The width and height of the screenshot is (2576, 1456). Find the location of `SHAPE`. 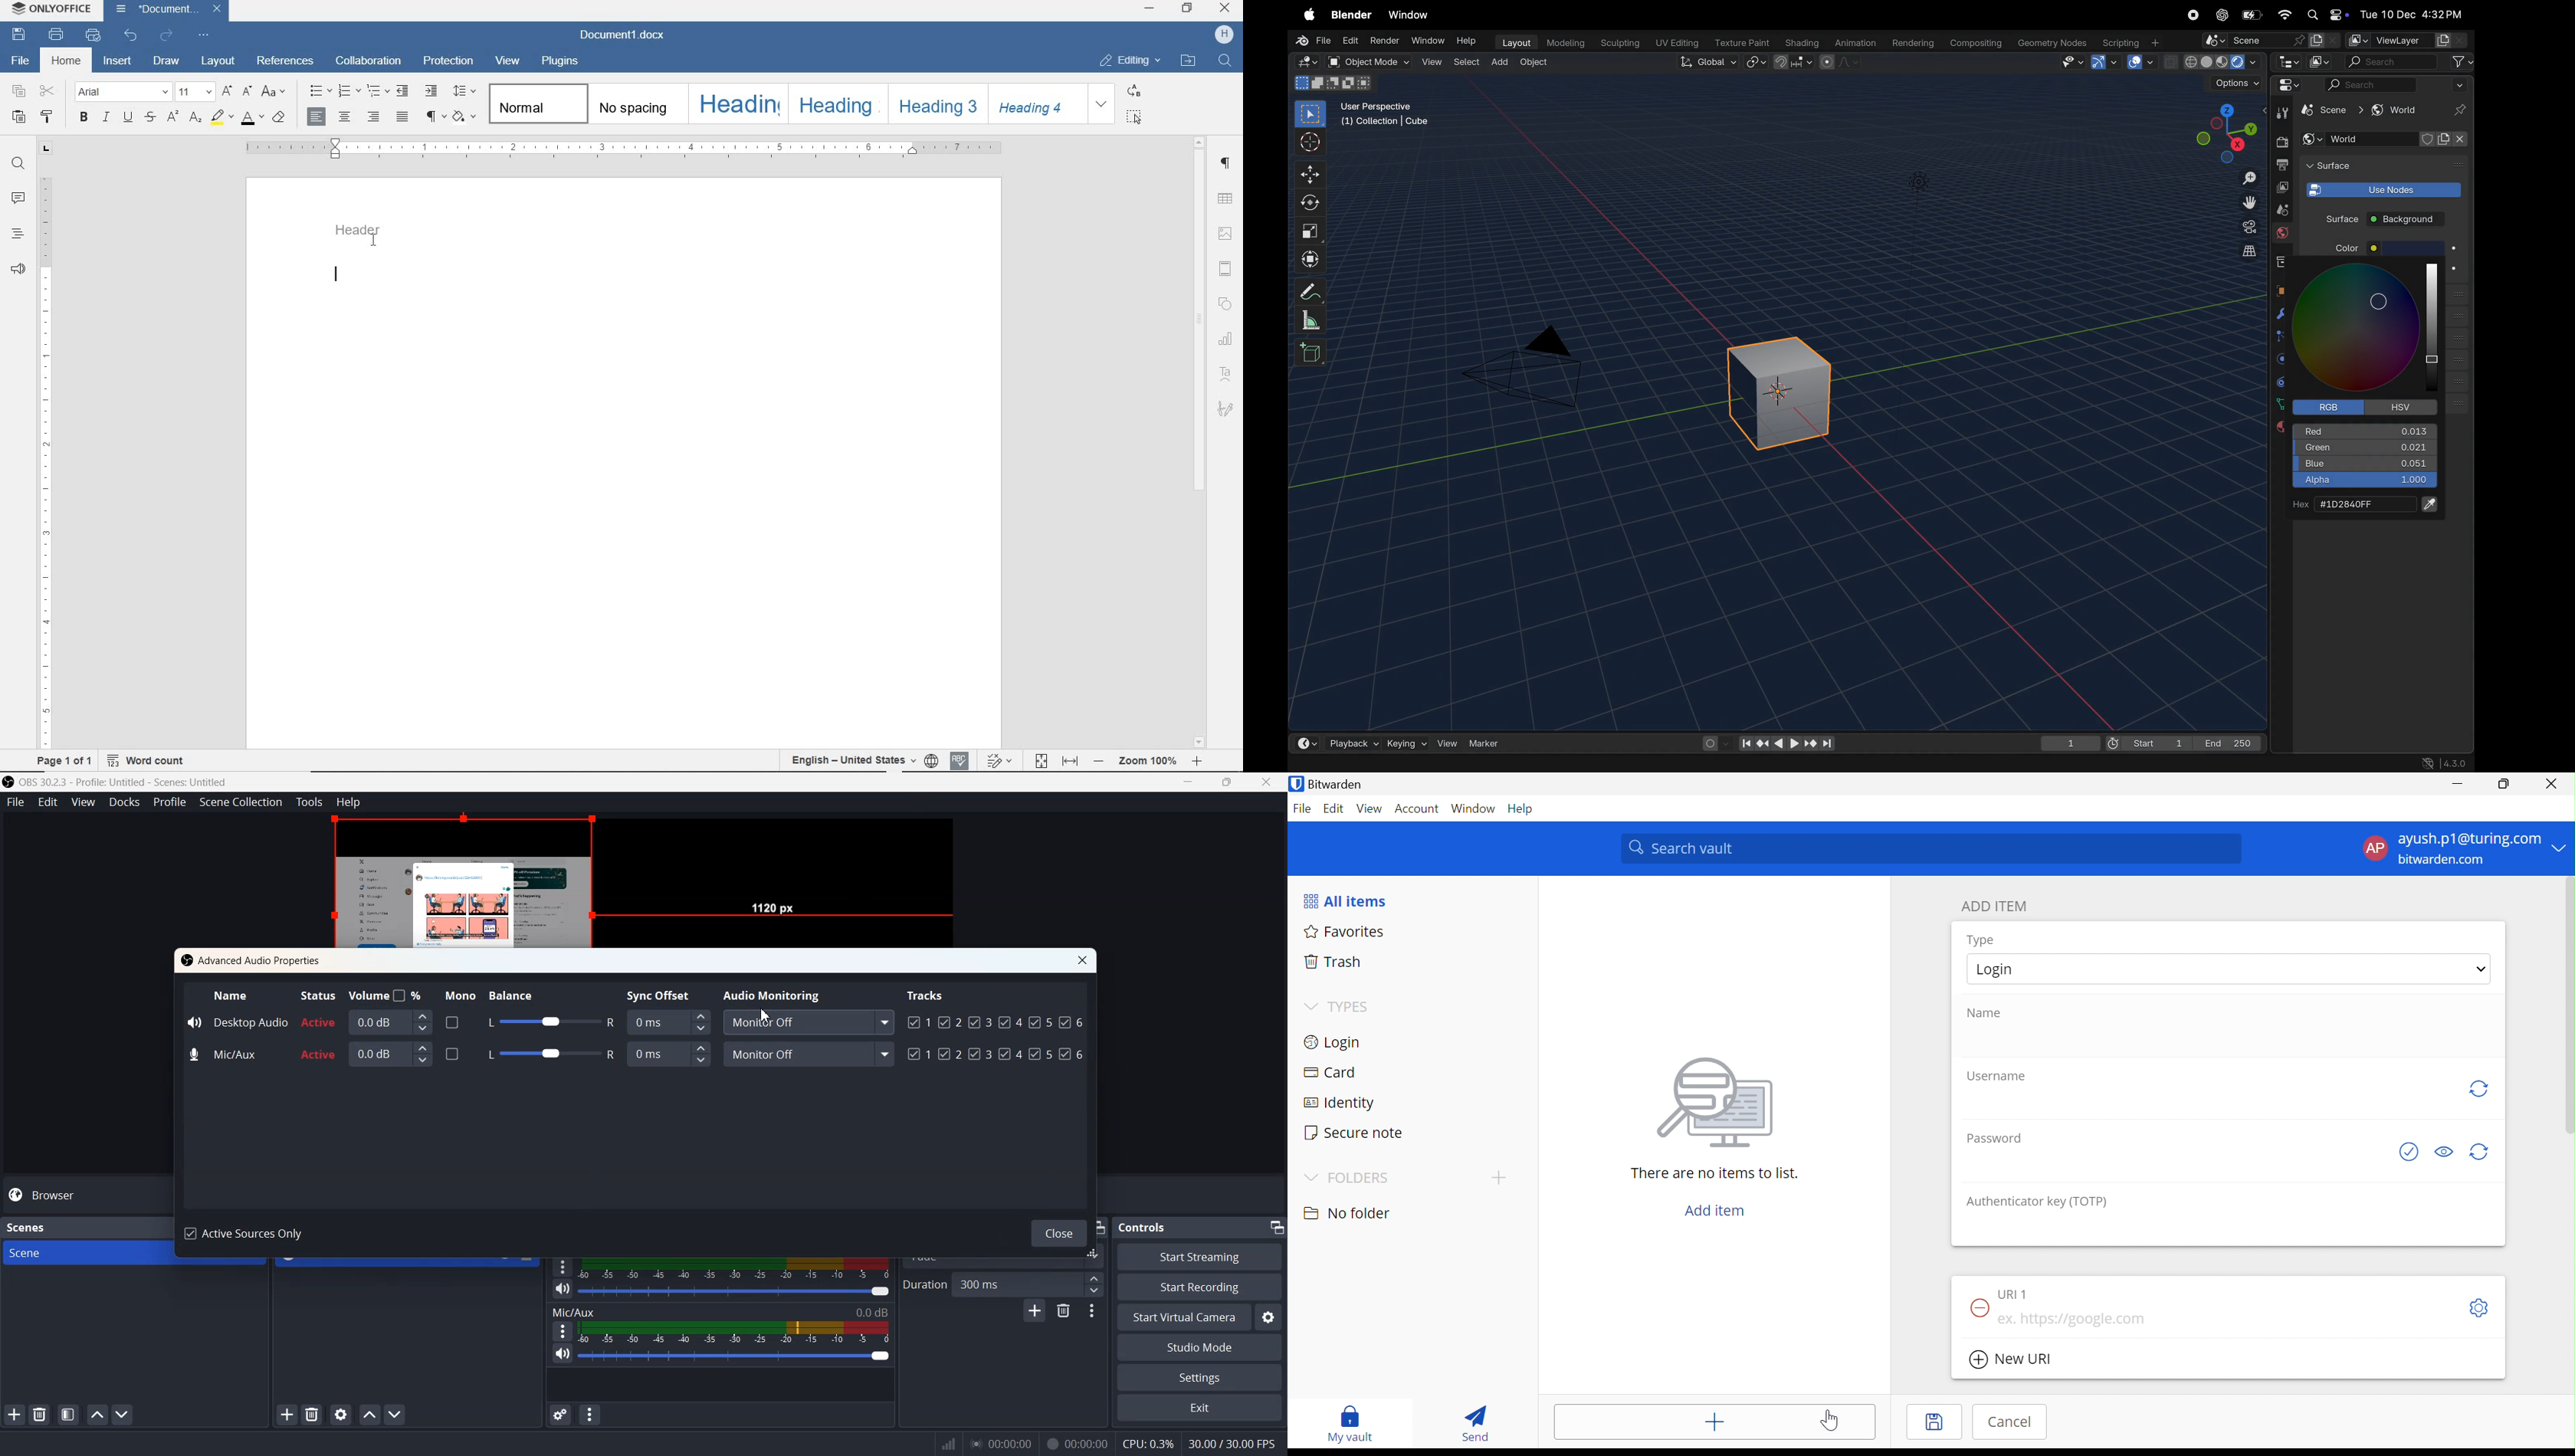

SHAPE is located at coordinates (1225, 303).